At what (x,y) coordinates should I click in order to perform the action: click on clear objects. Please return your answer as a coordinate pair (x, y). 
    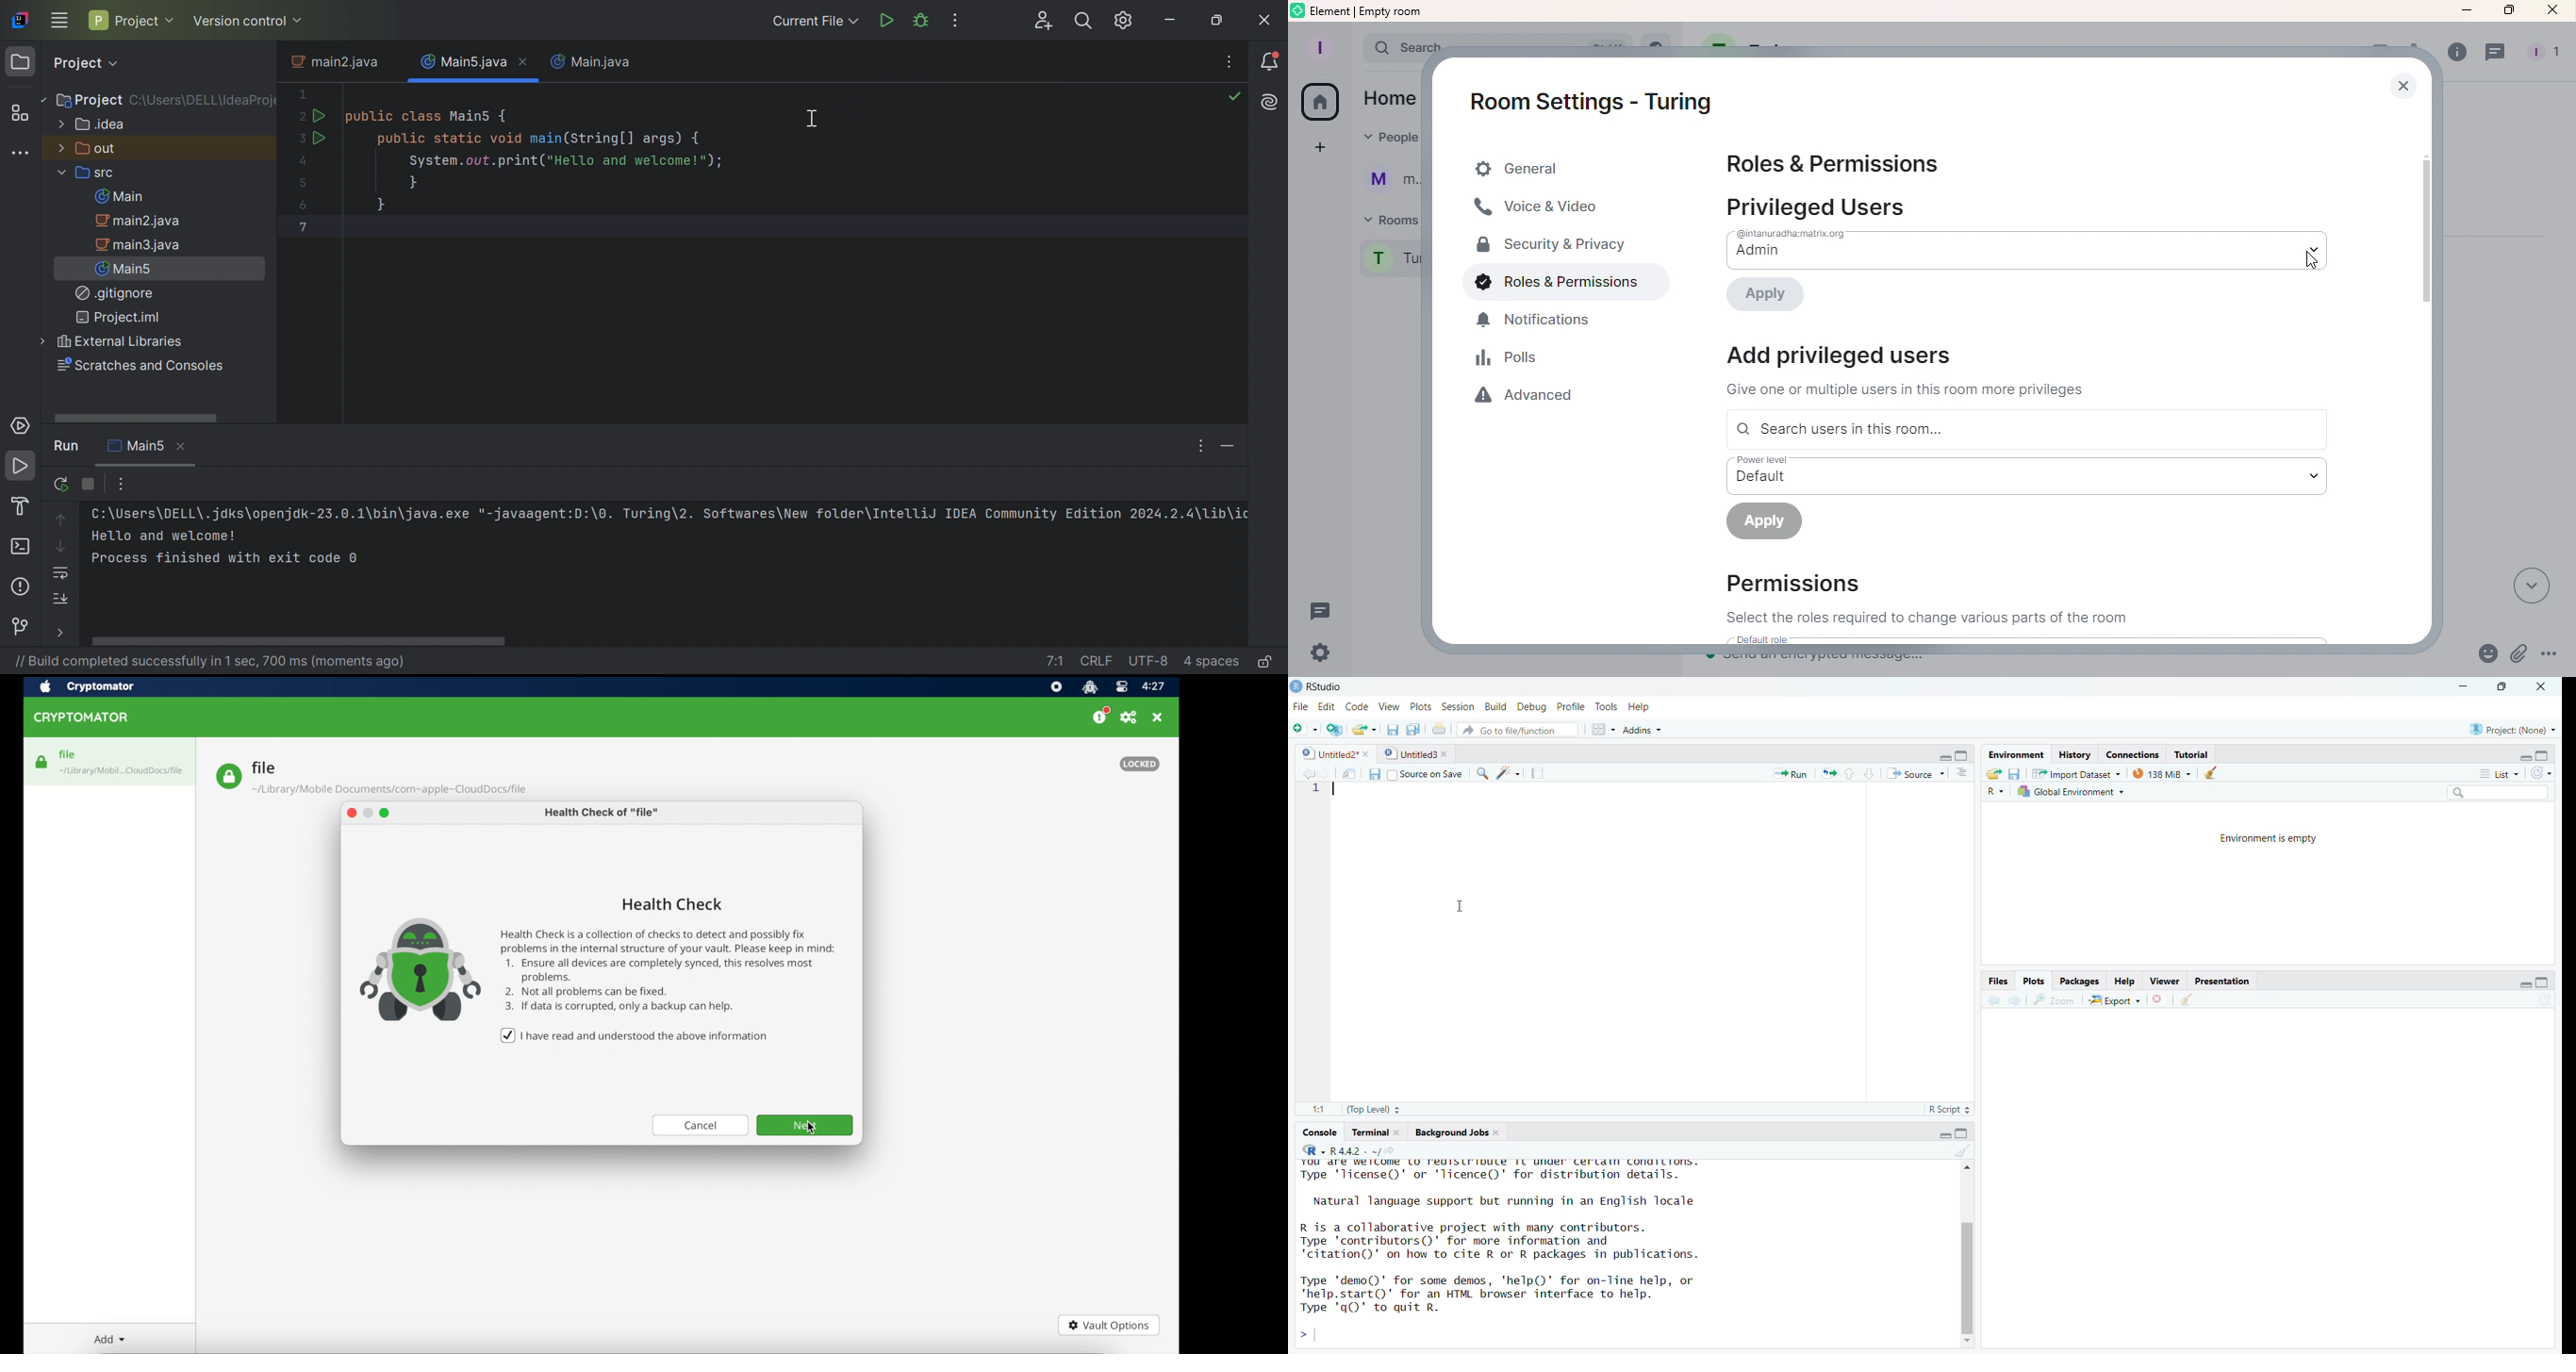
    Looking at the image, I should click on (2214, 773).